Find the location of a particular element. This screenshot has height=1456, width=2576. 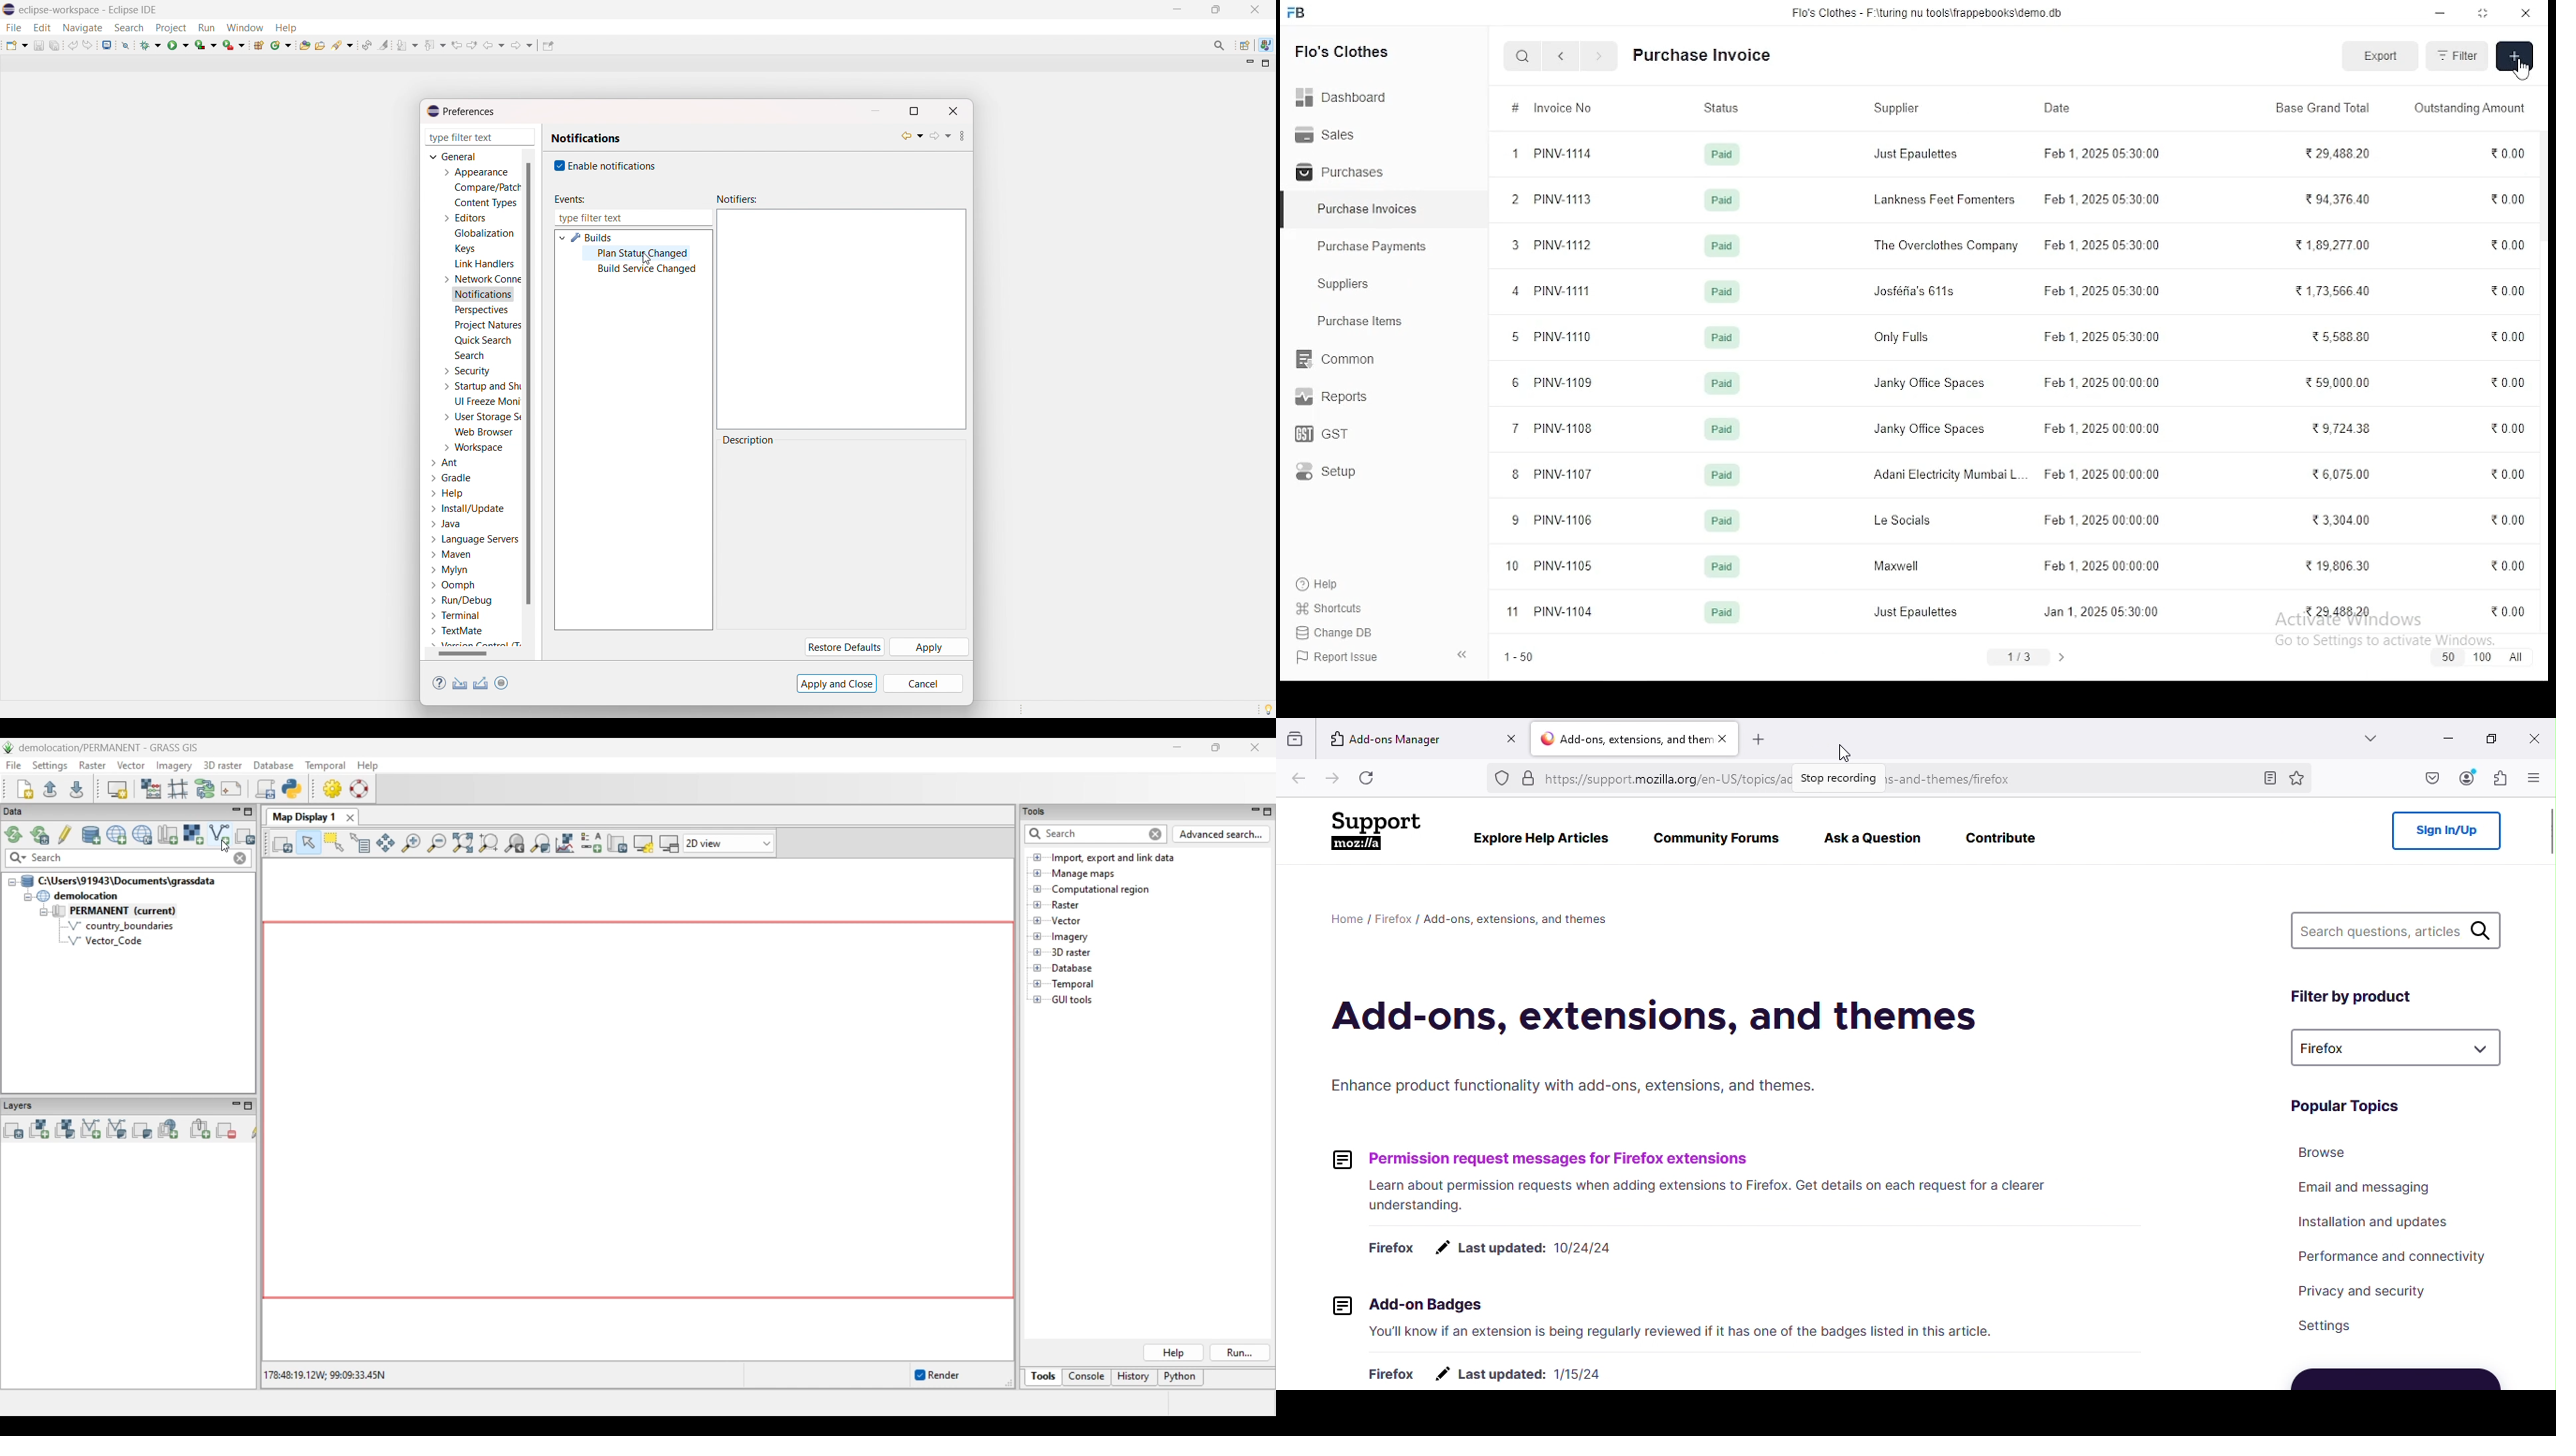

just epaulettes is located at coordinates (1917, 612).